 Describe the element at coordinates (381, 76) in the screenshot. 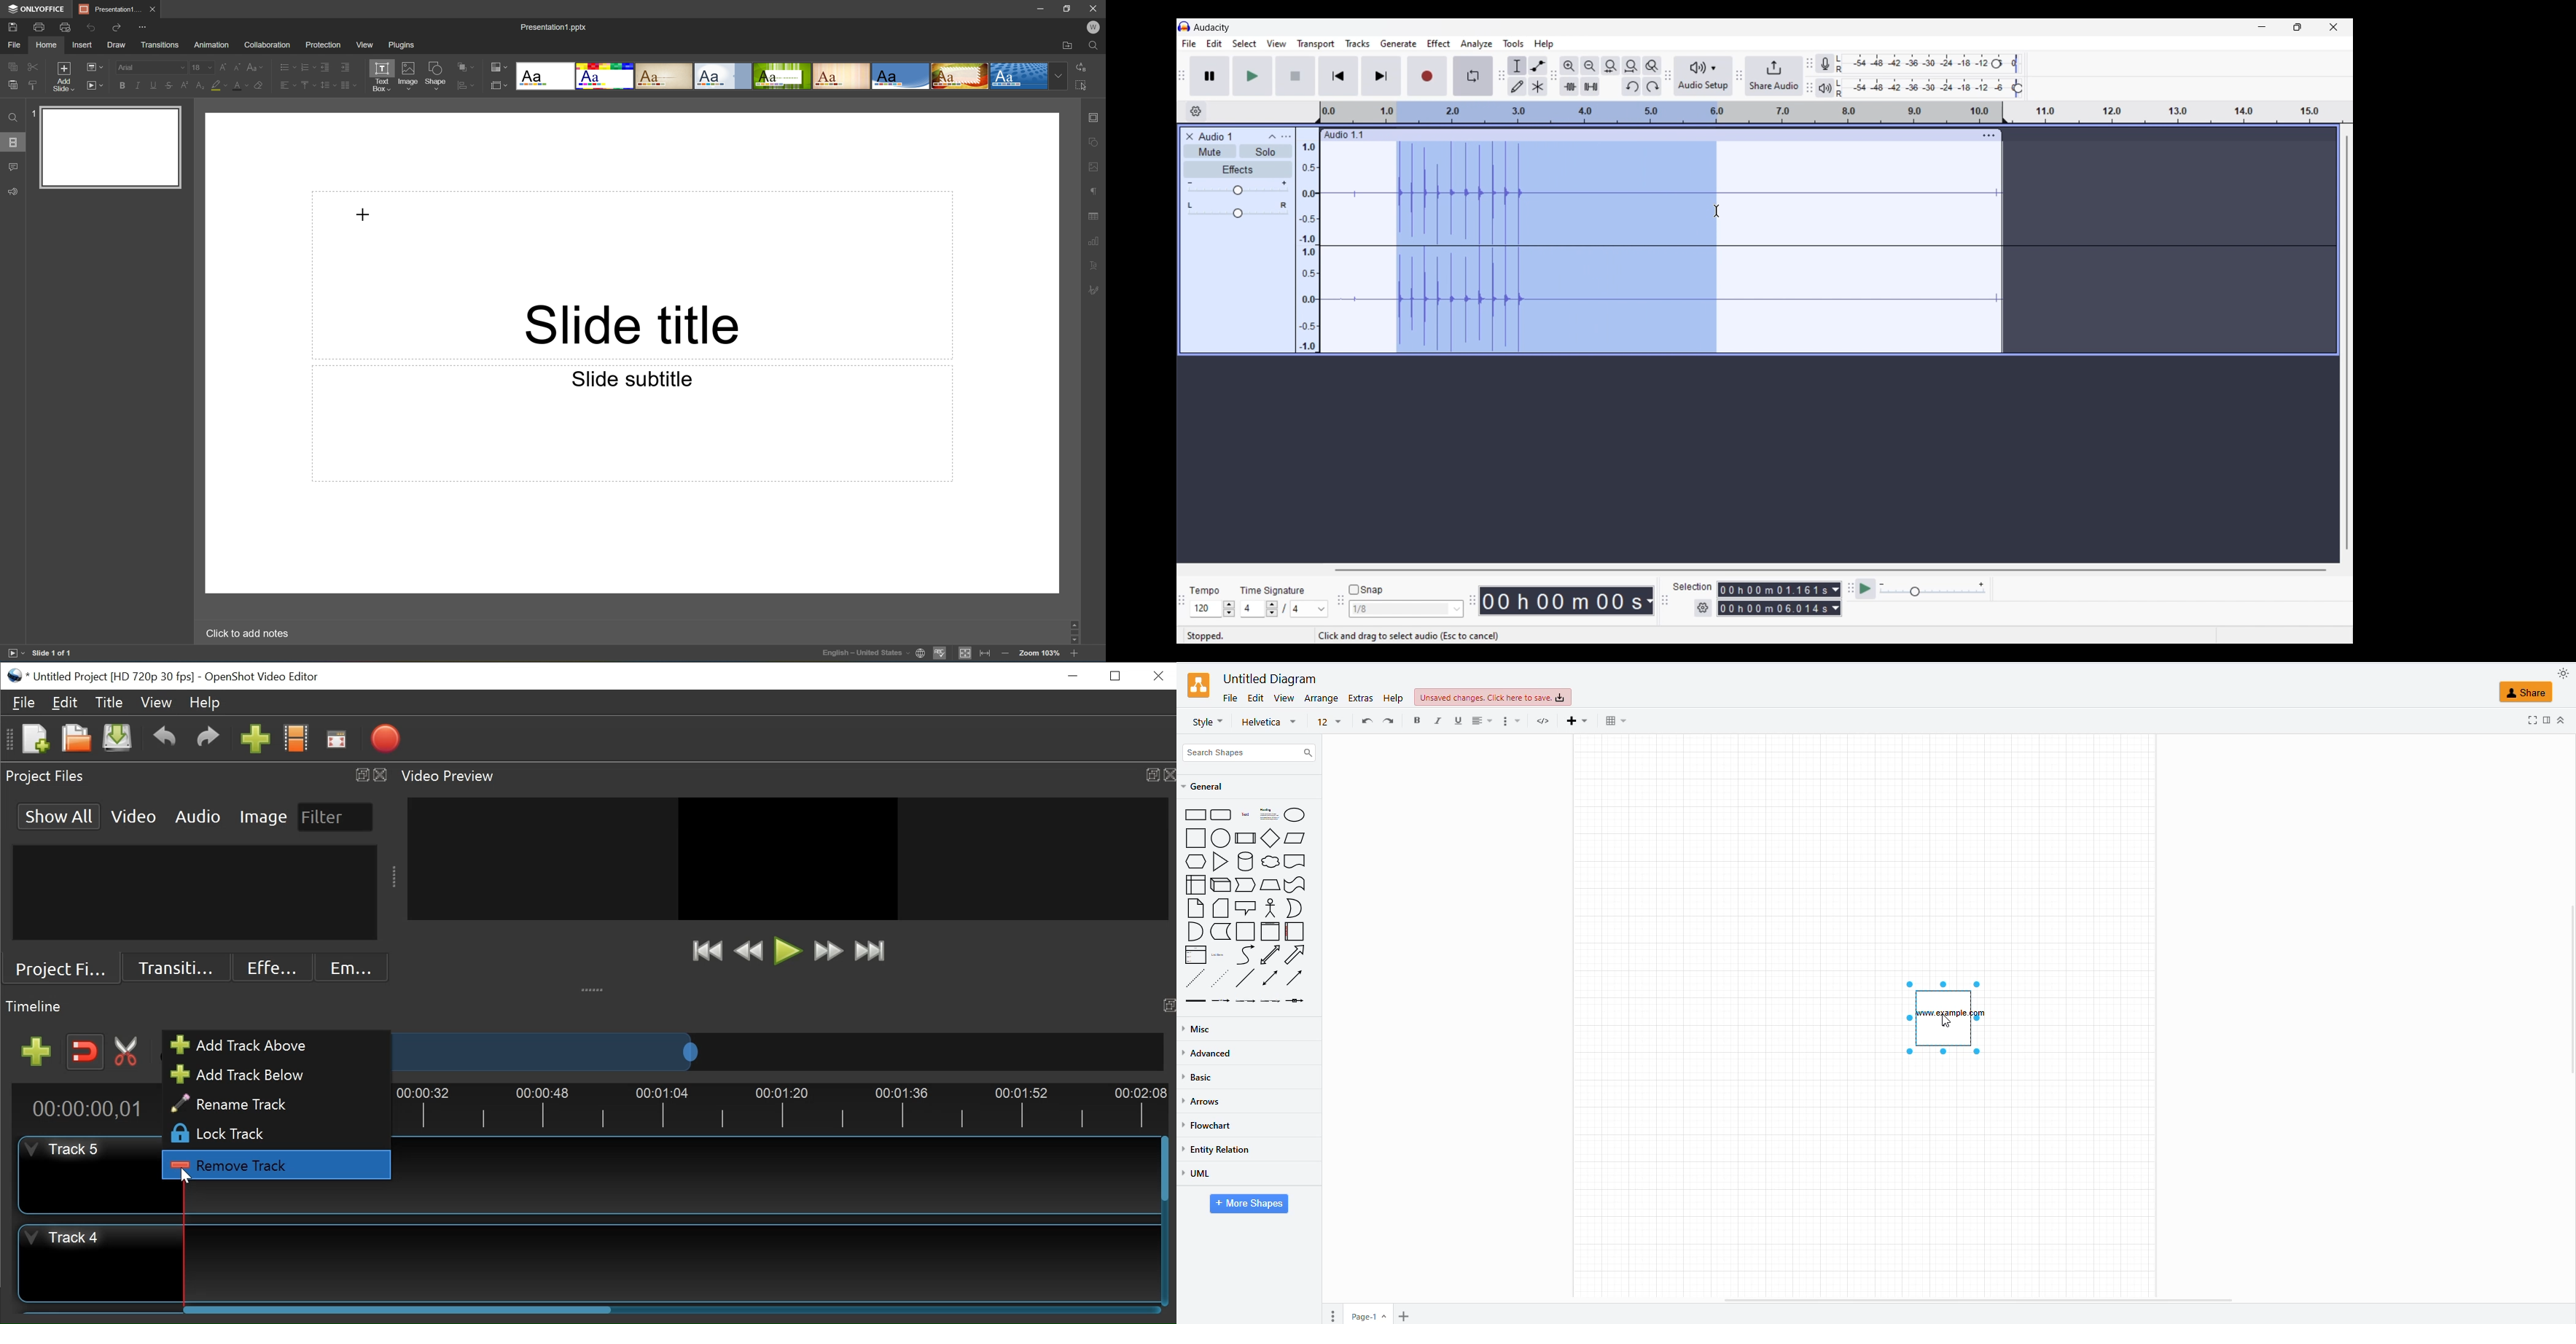

I see `Text Box` at that location.